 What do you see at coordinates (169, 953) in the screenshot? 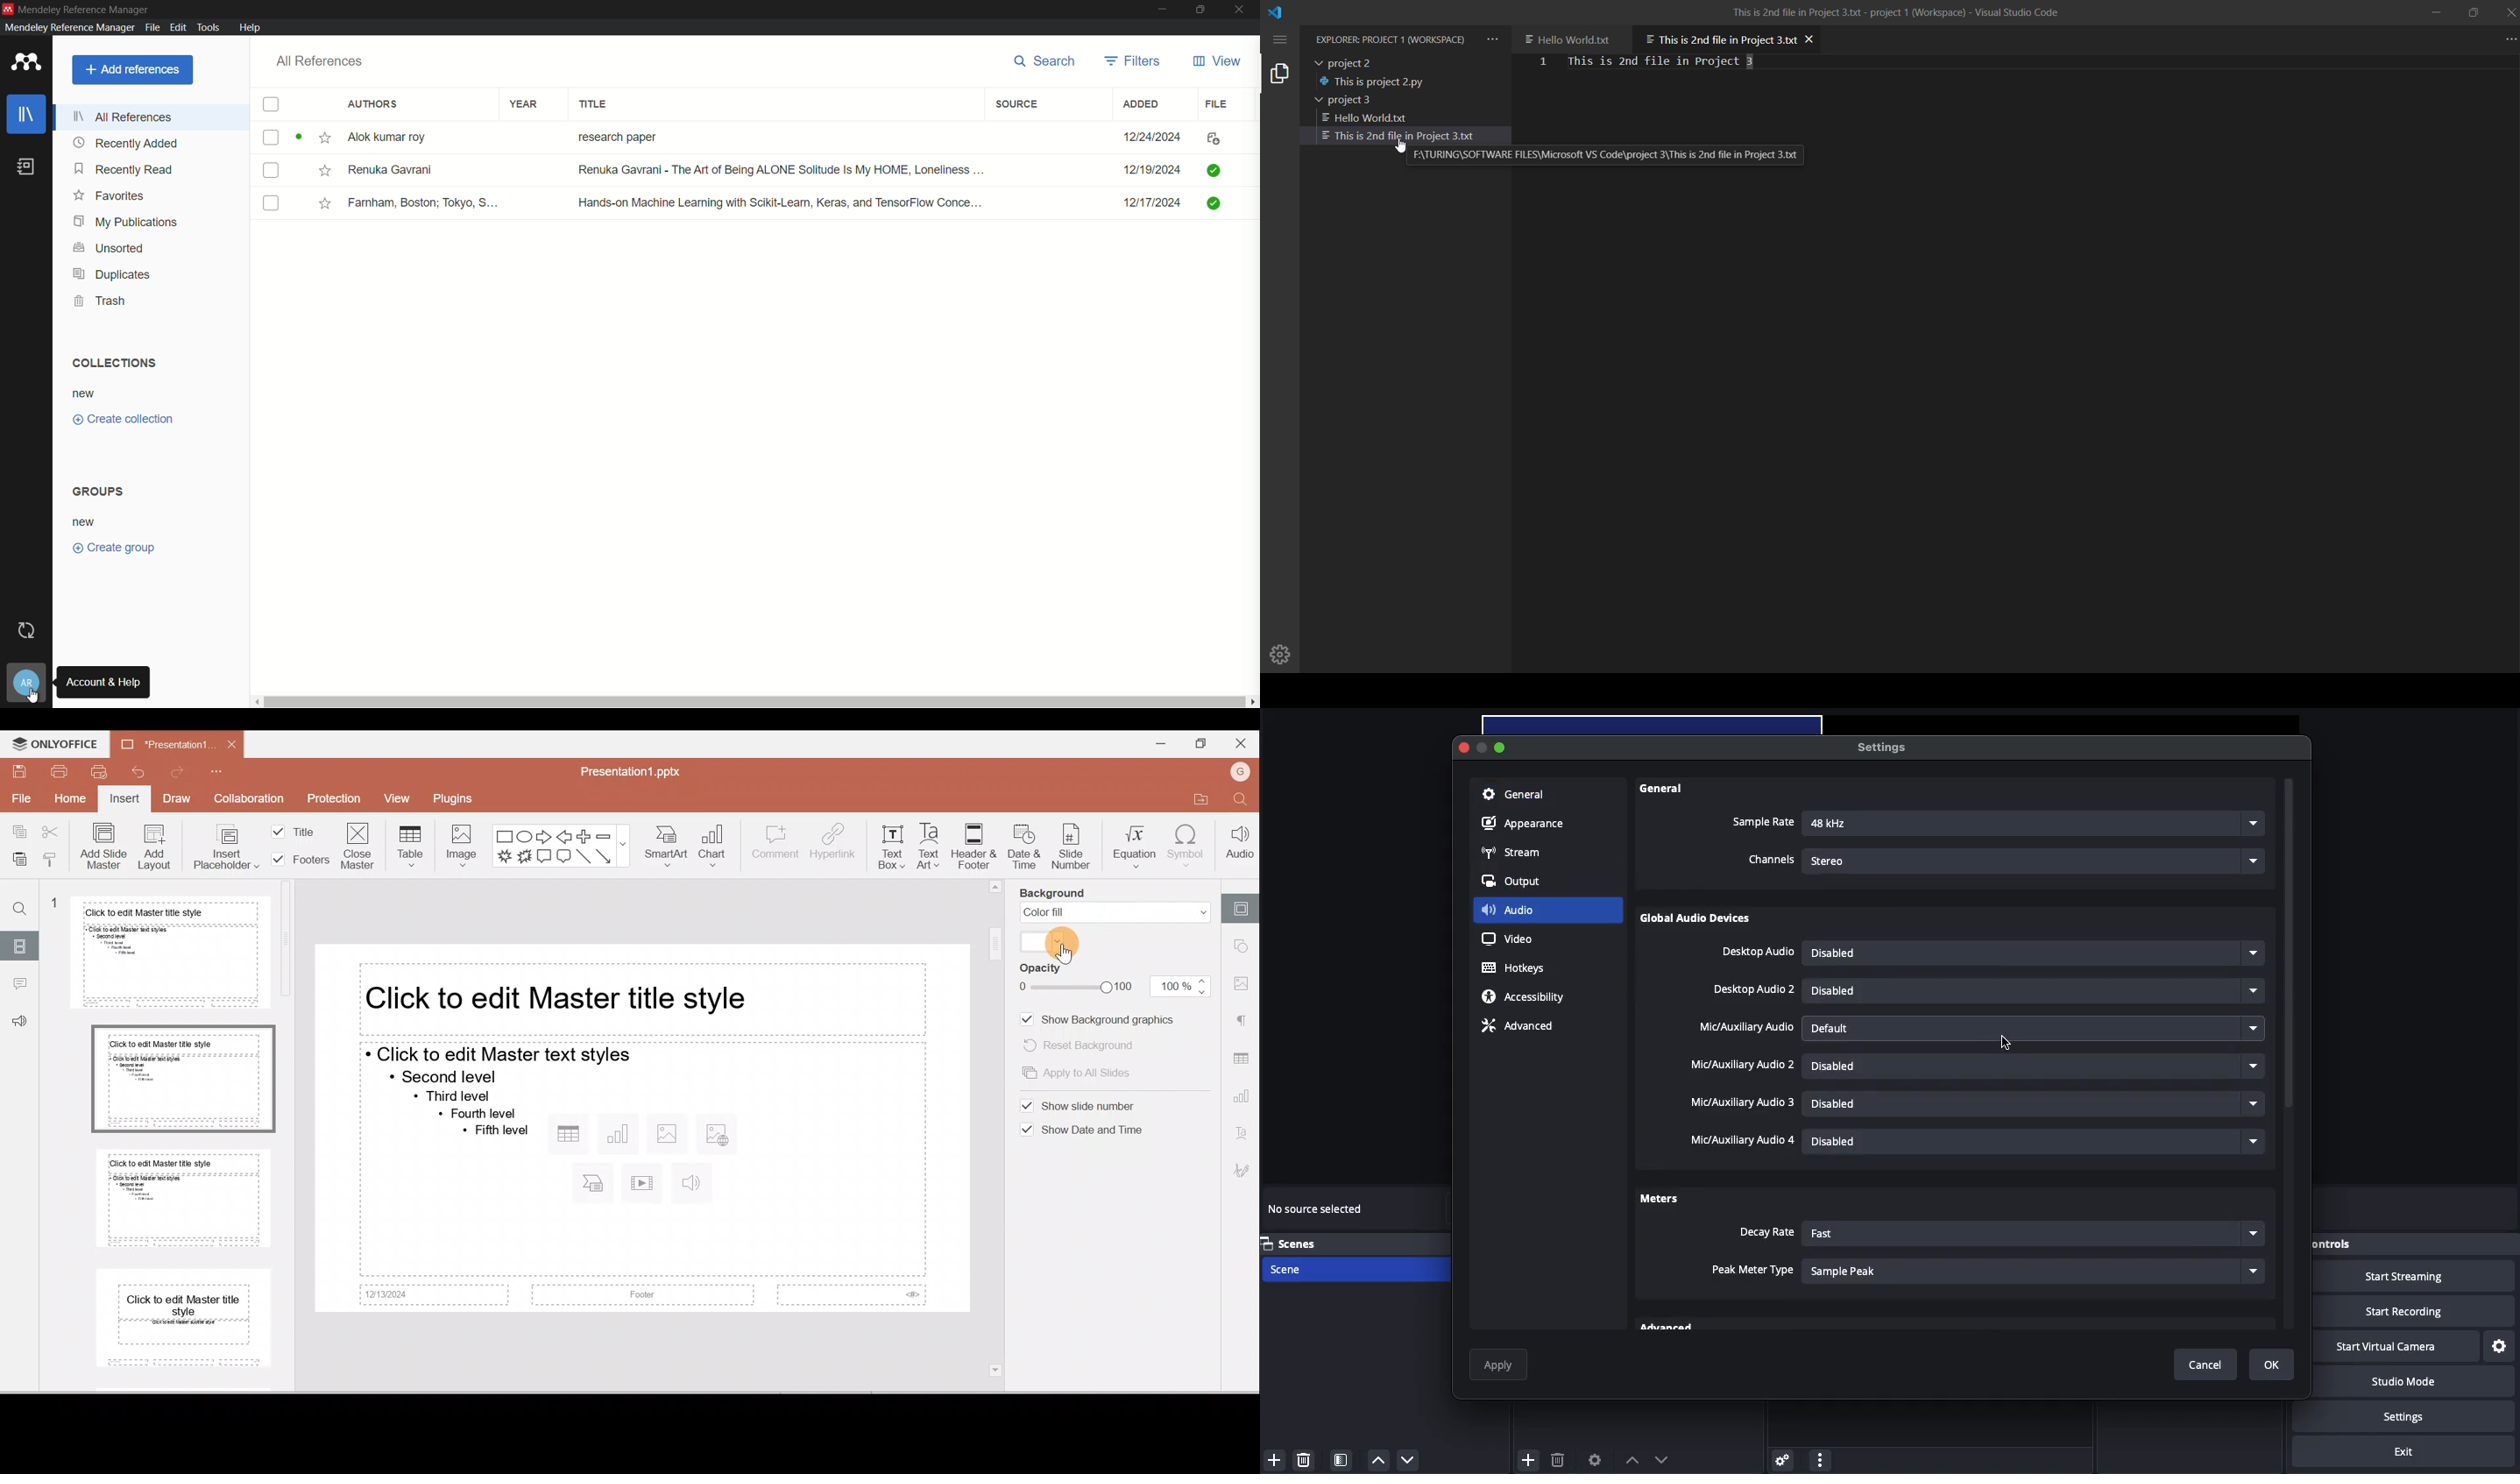
I see `Master slide 1` at bounding box center [169, 953].